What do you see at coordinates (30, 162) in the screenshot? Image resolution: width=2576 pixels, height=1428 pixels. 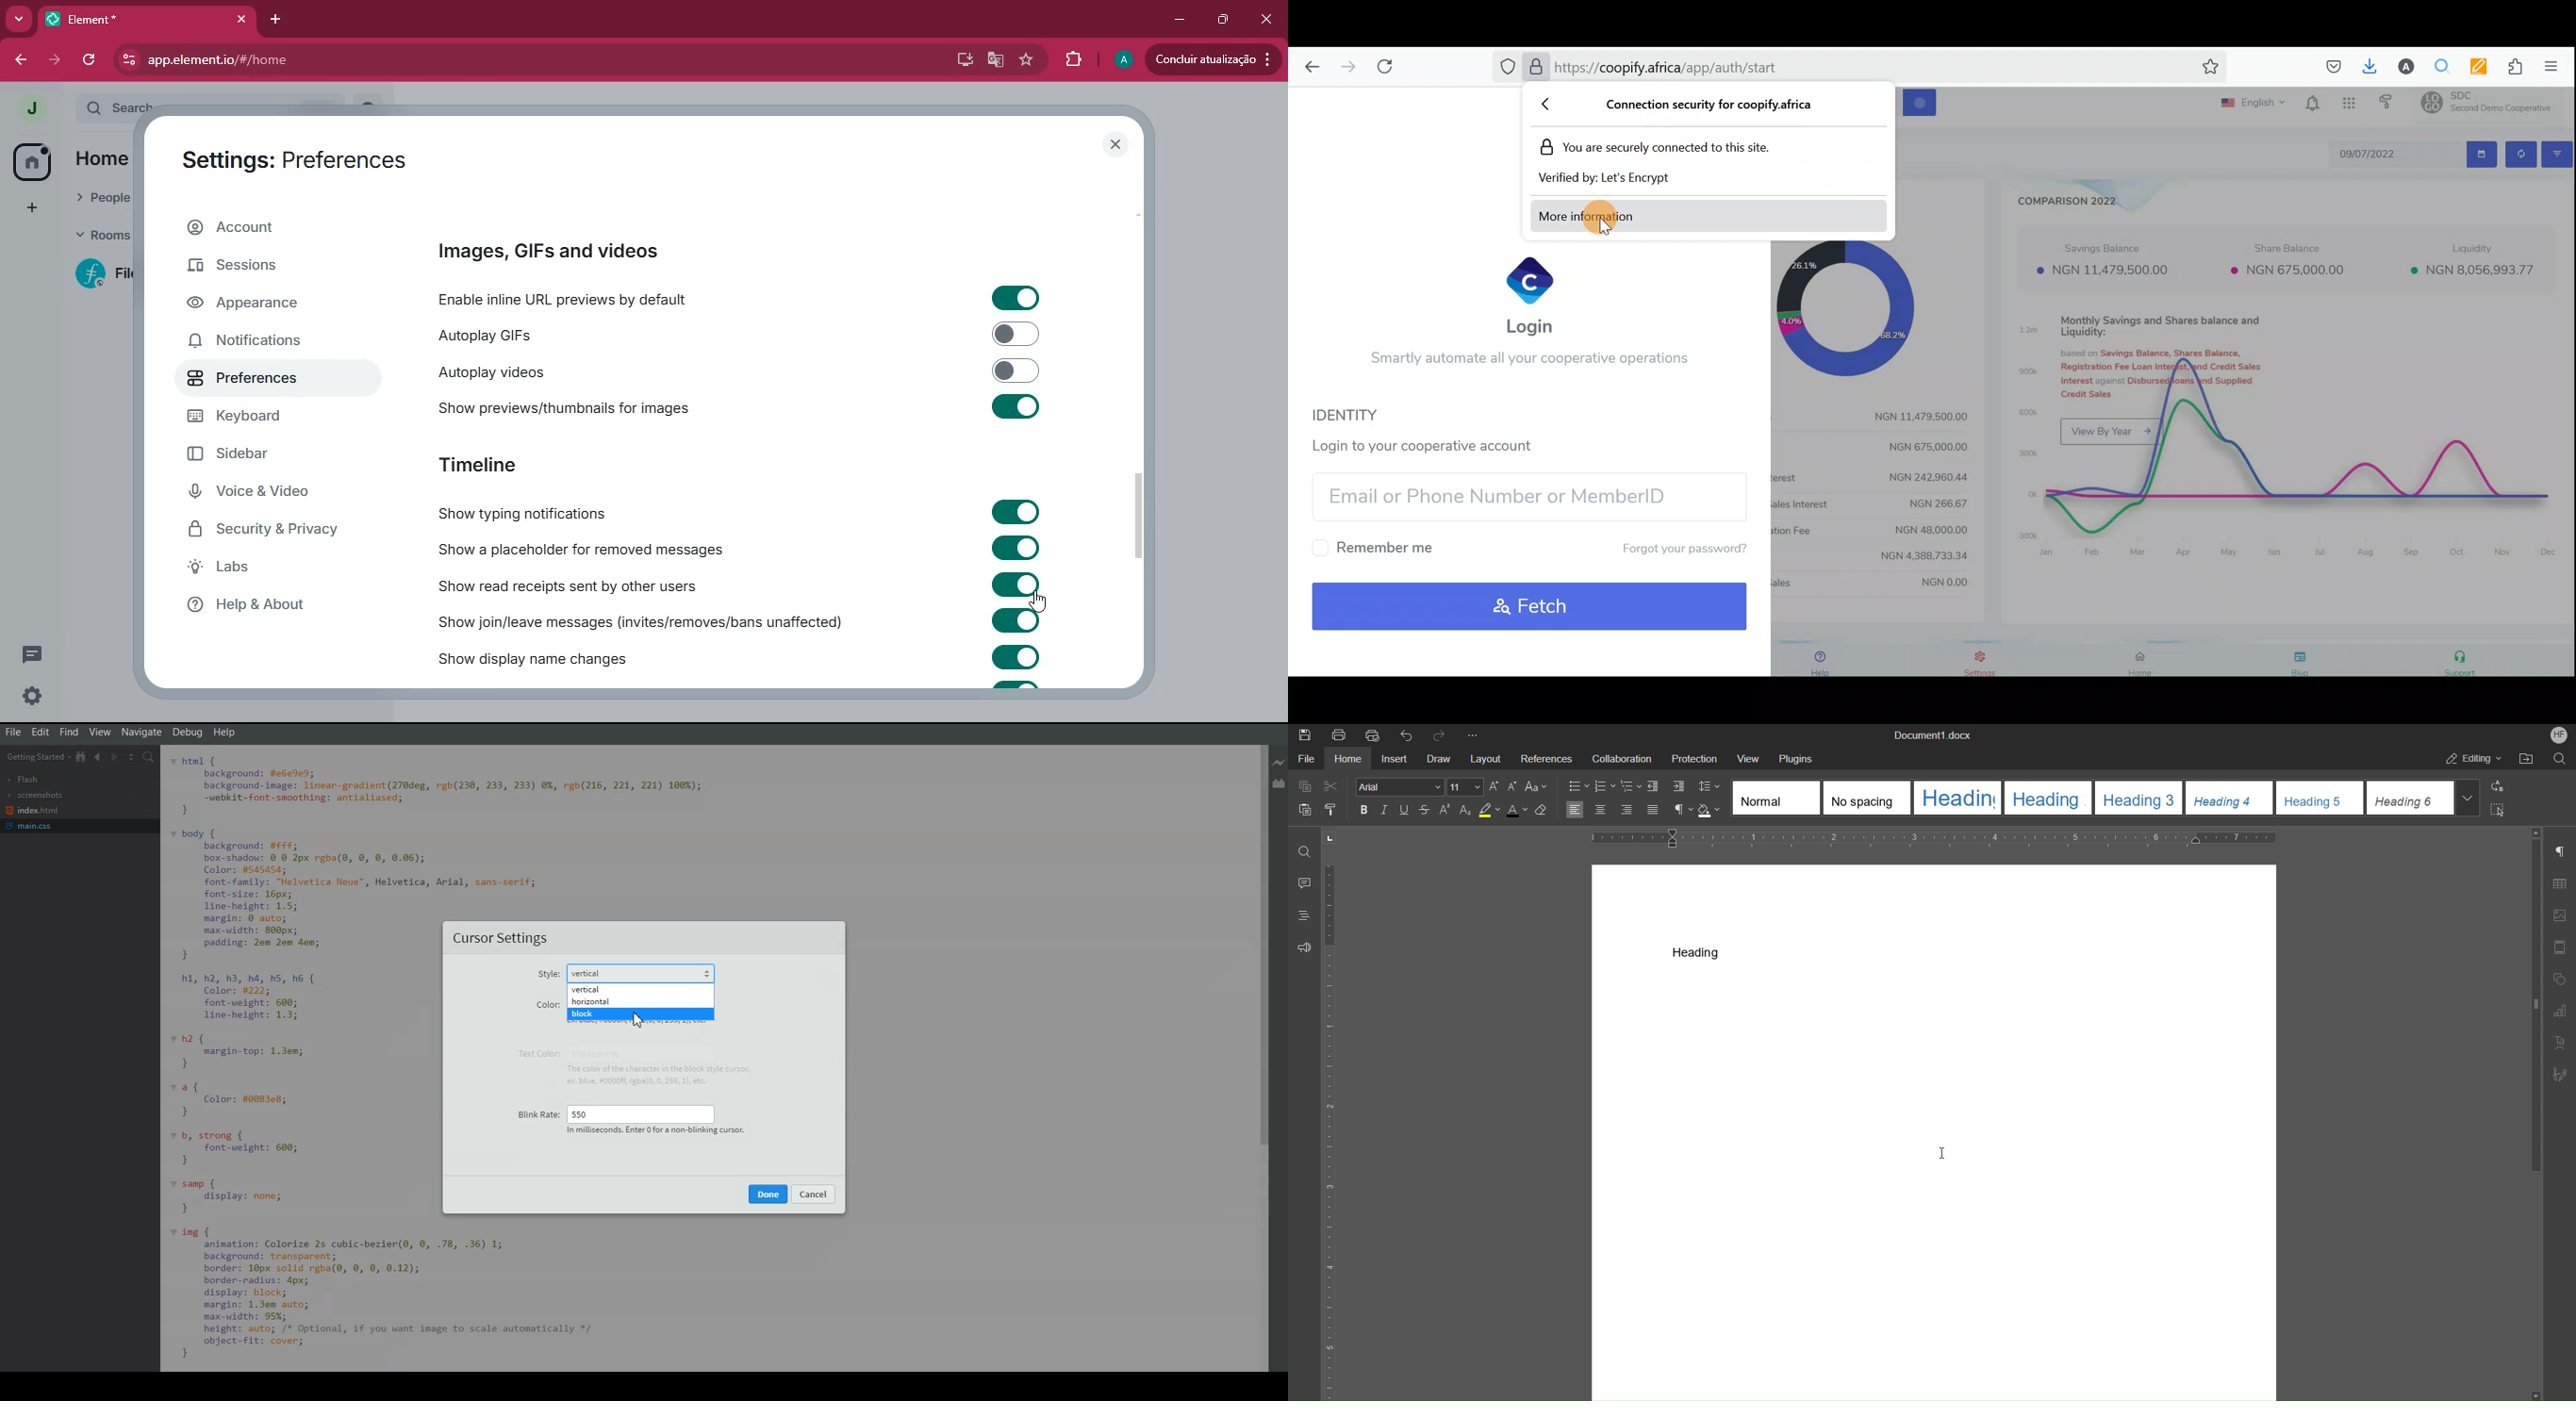 I see `home` at bounding box center [30, 162].